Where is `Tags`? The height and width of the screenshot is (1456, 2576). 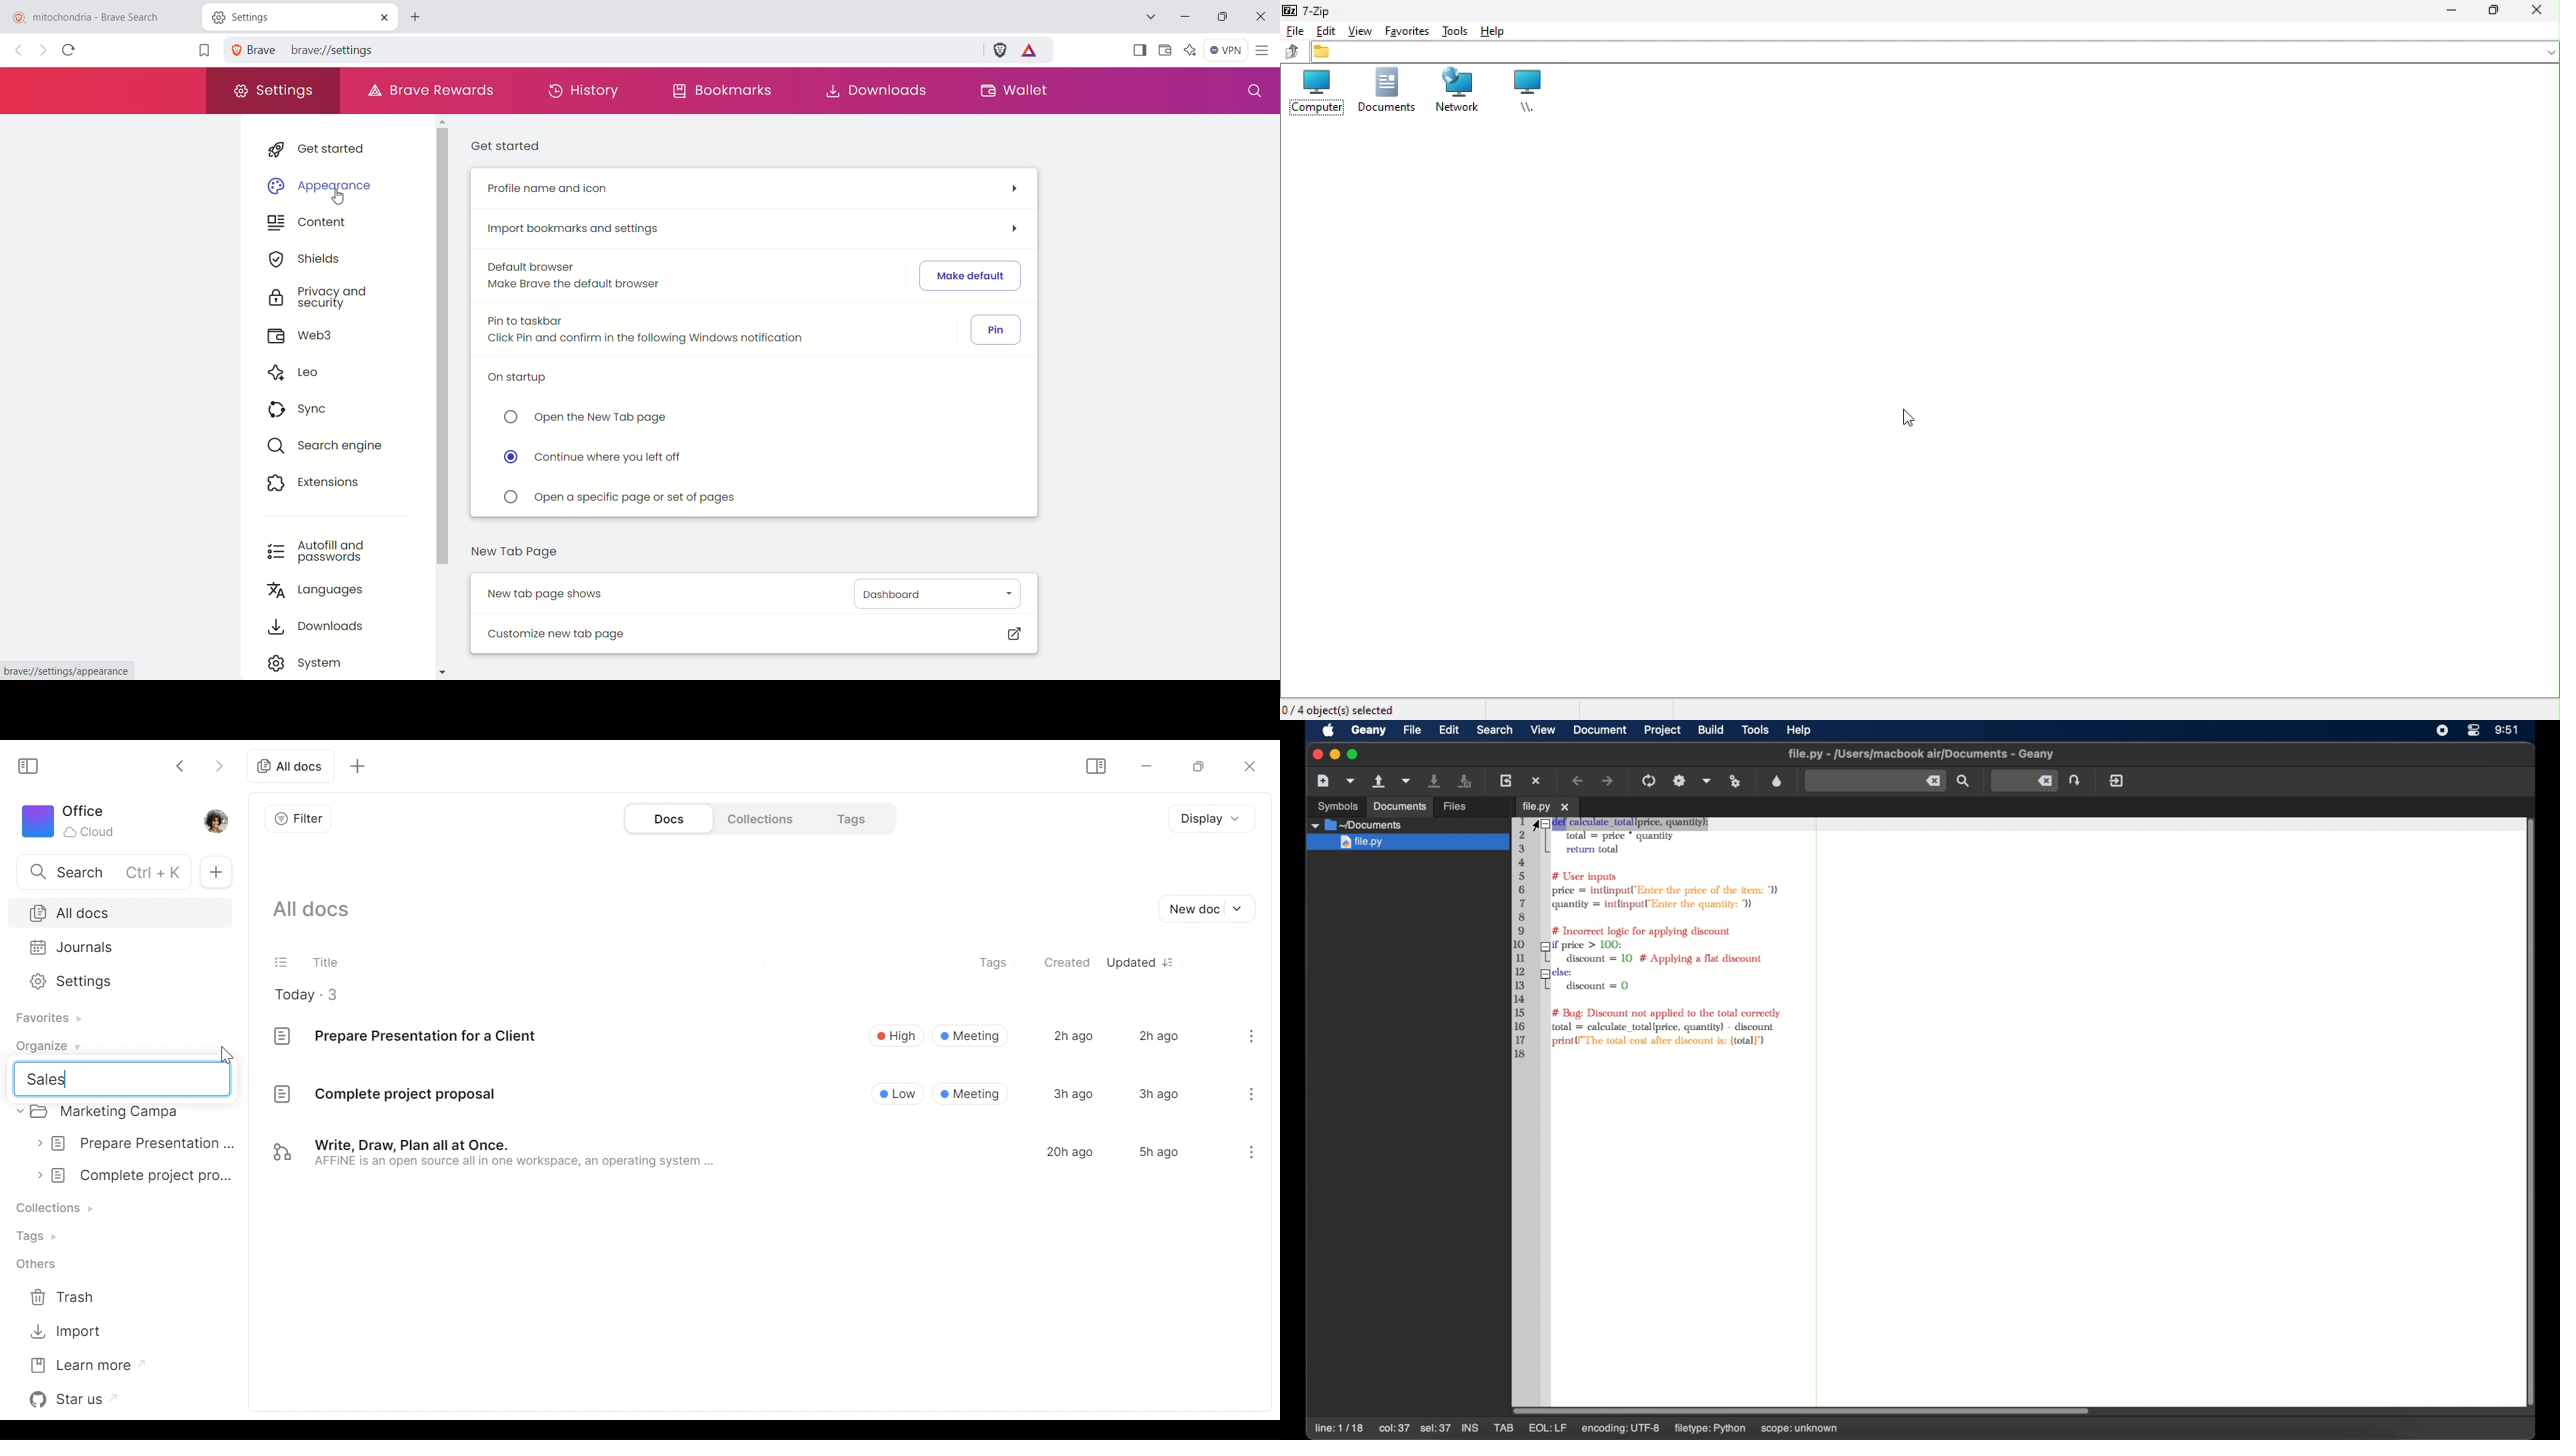 Tags is located at coordinates (995, 964).